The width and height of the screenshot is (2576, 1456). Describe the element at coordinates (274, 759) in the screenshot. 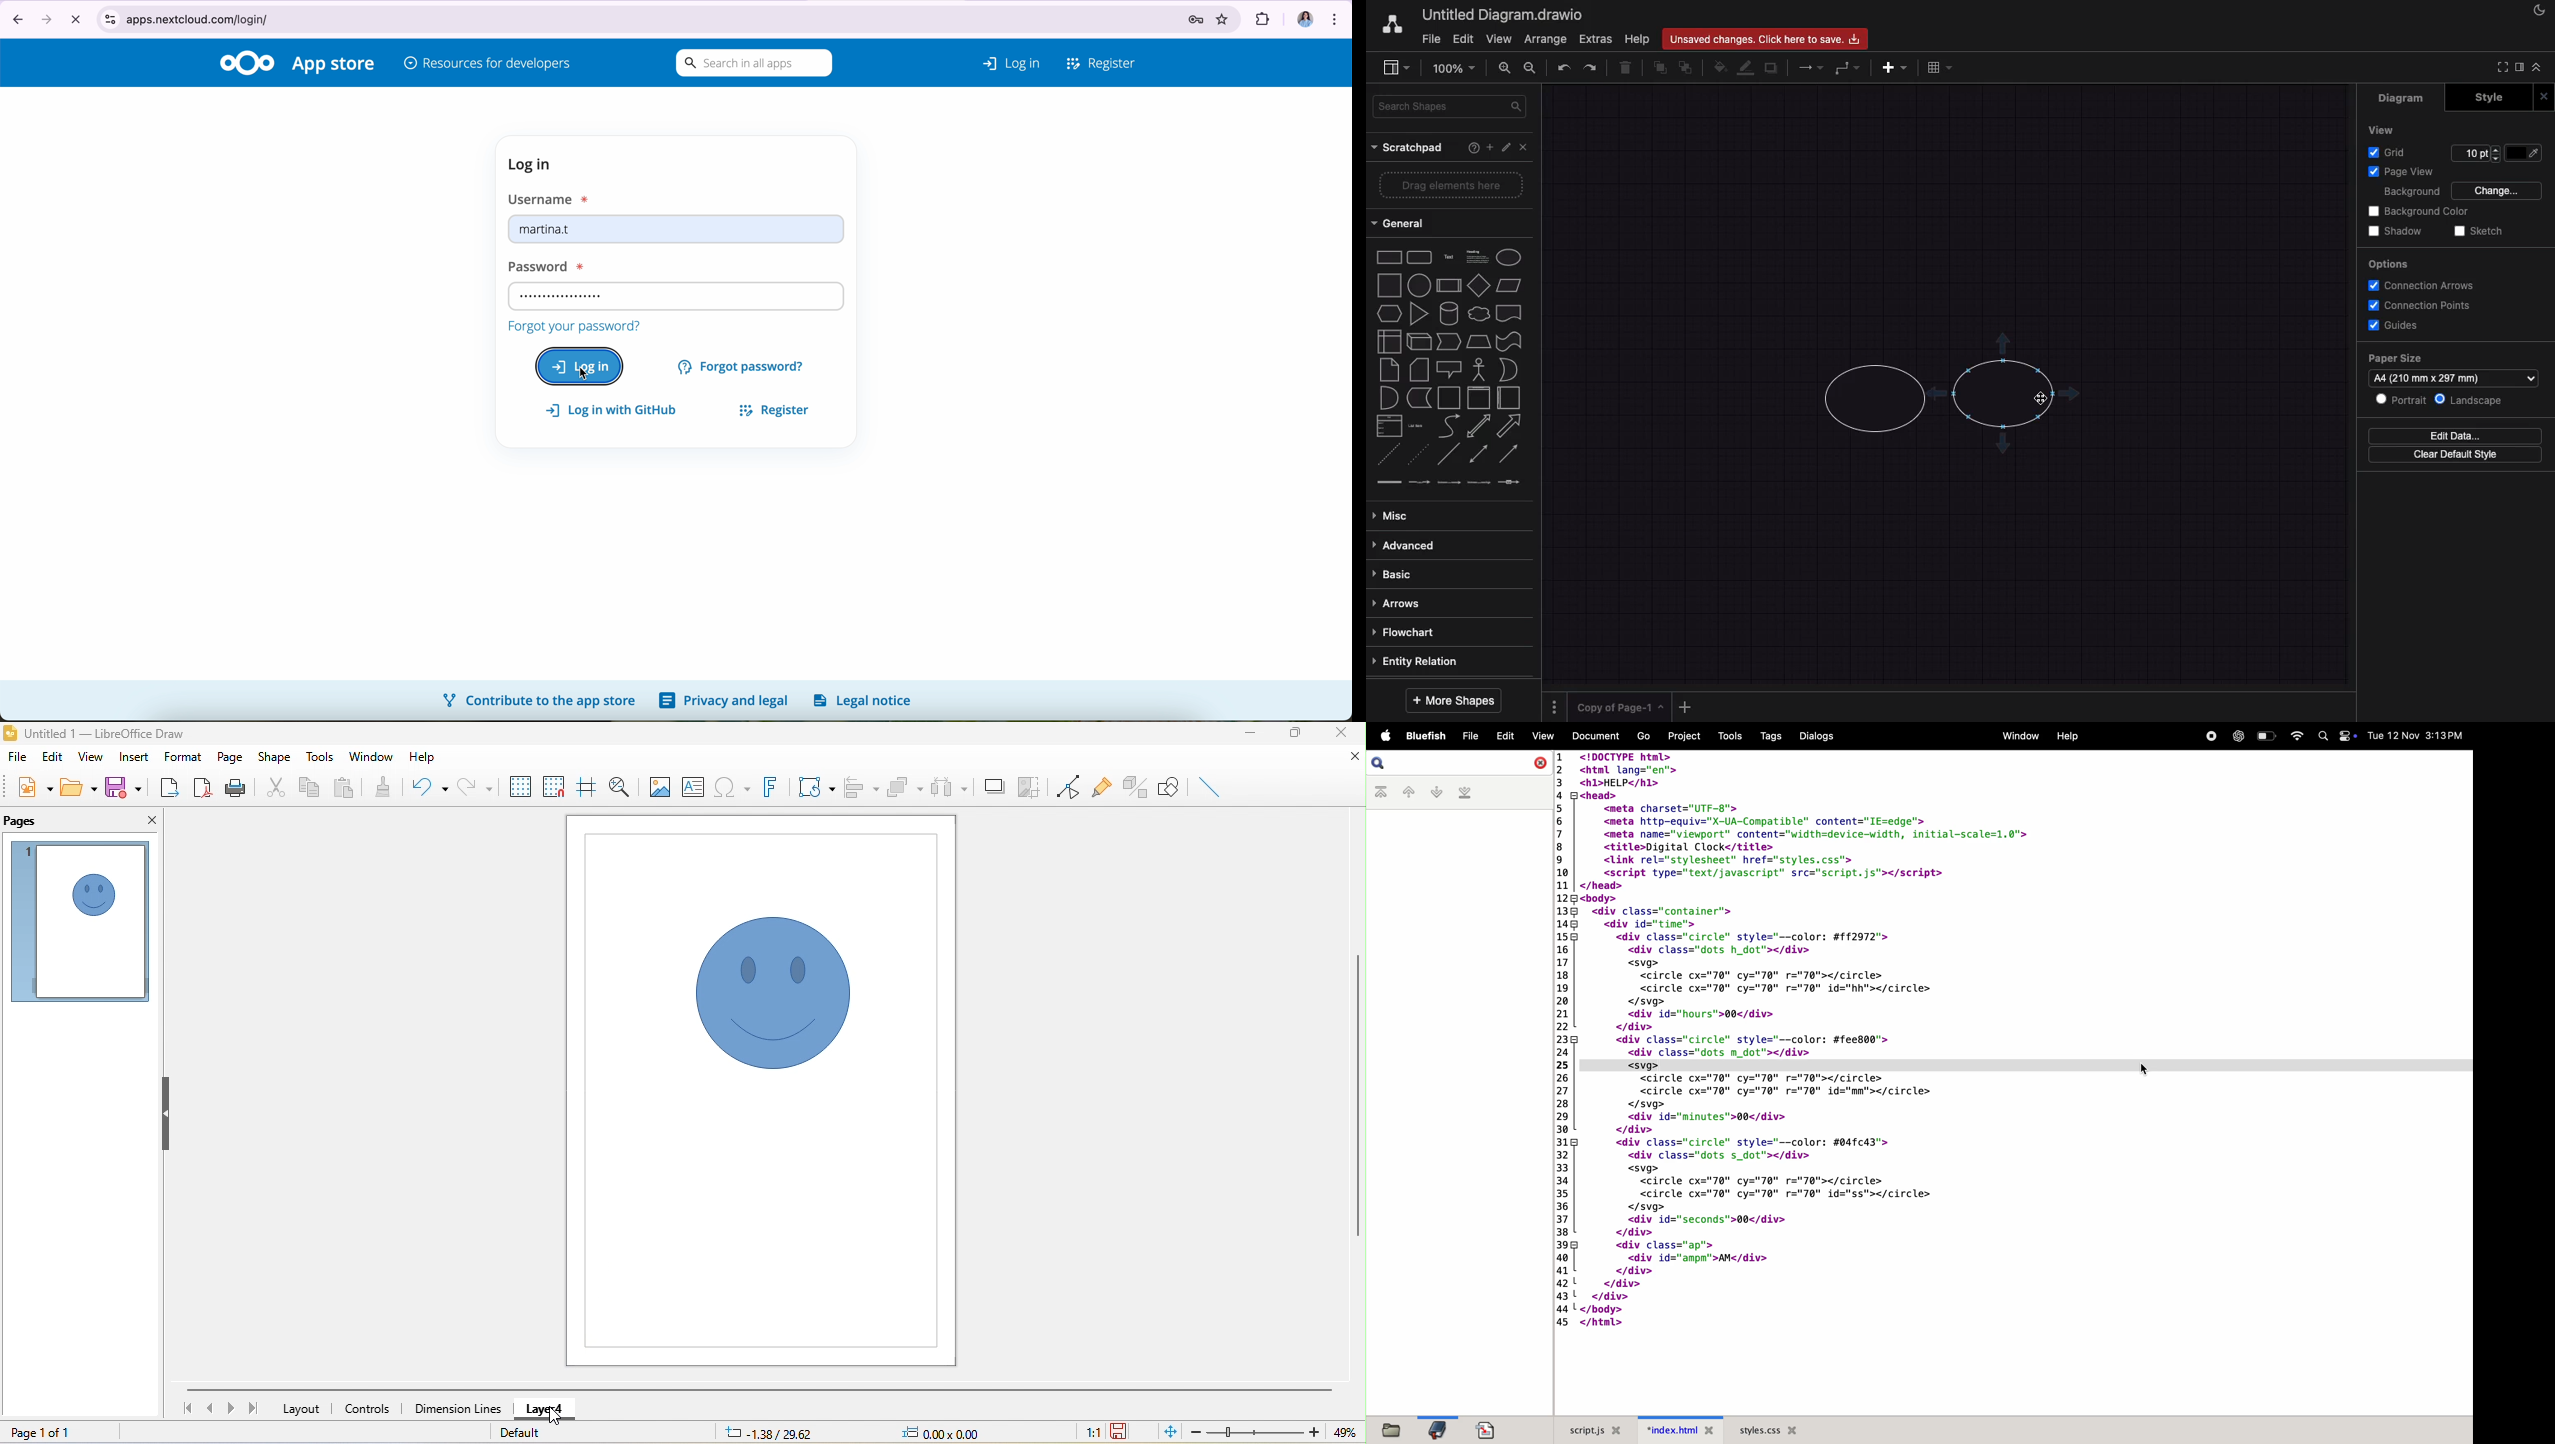

I see `shape` at that location.